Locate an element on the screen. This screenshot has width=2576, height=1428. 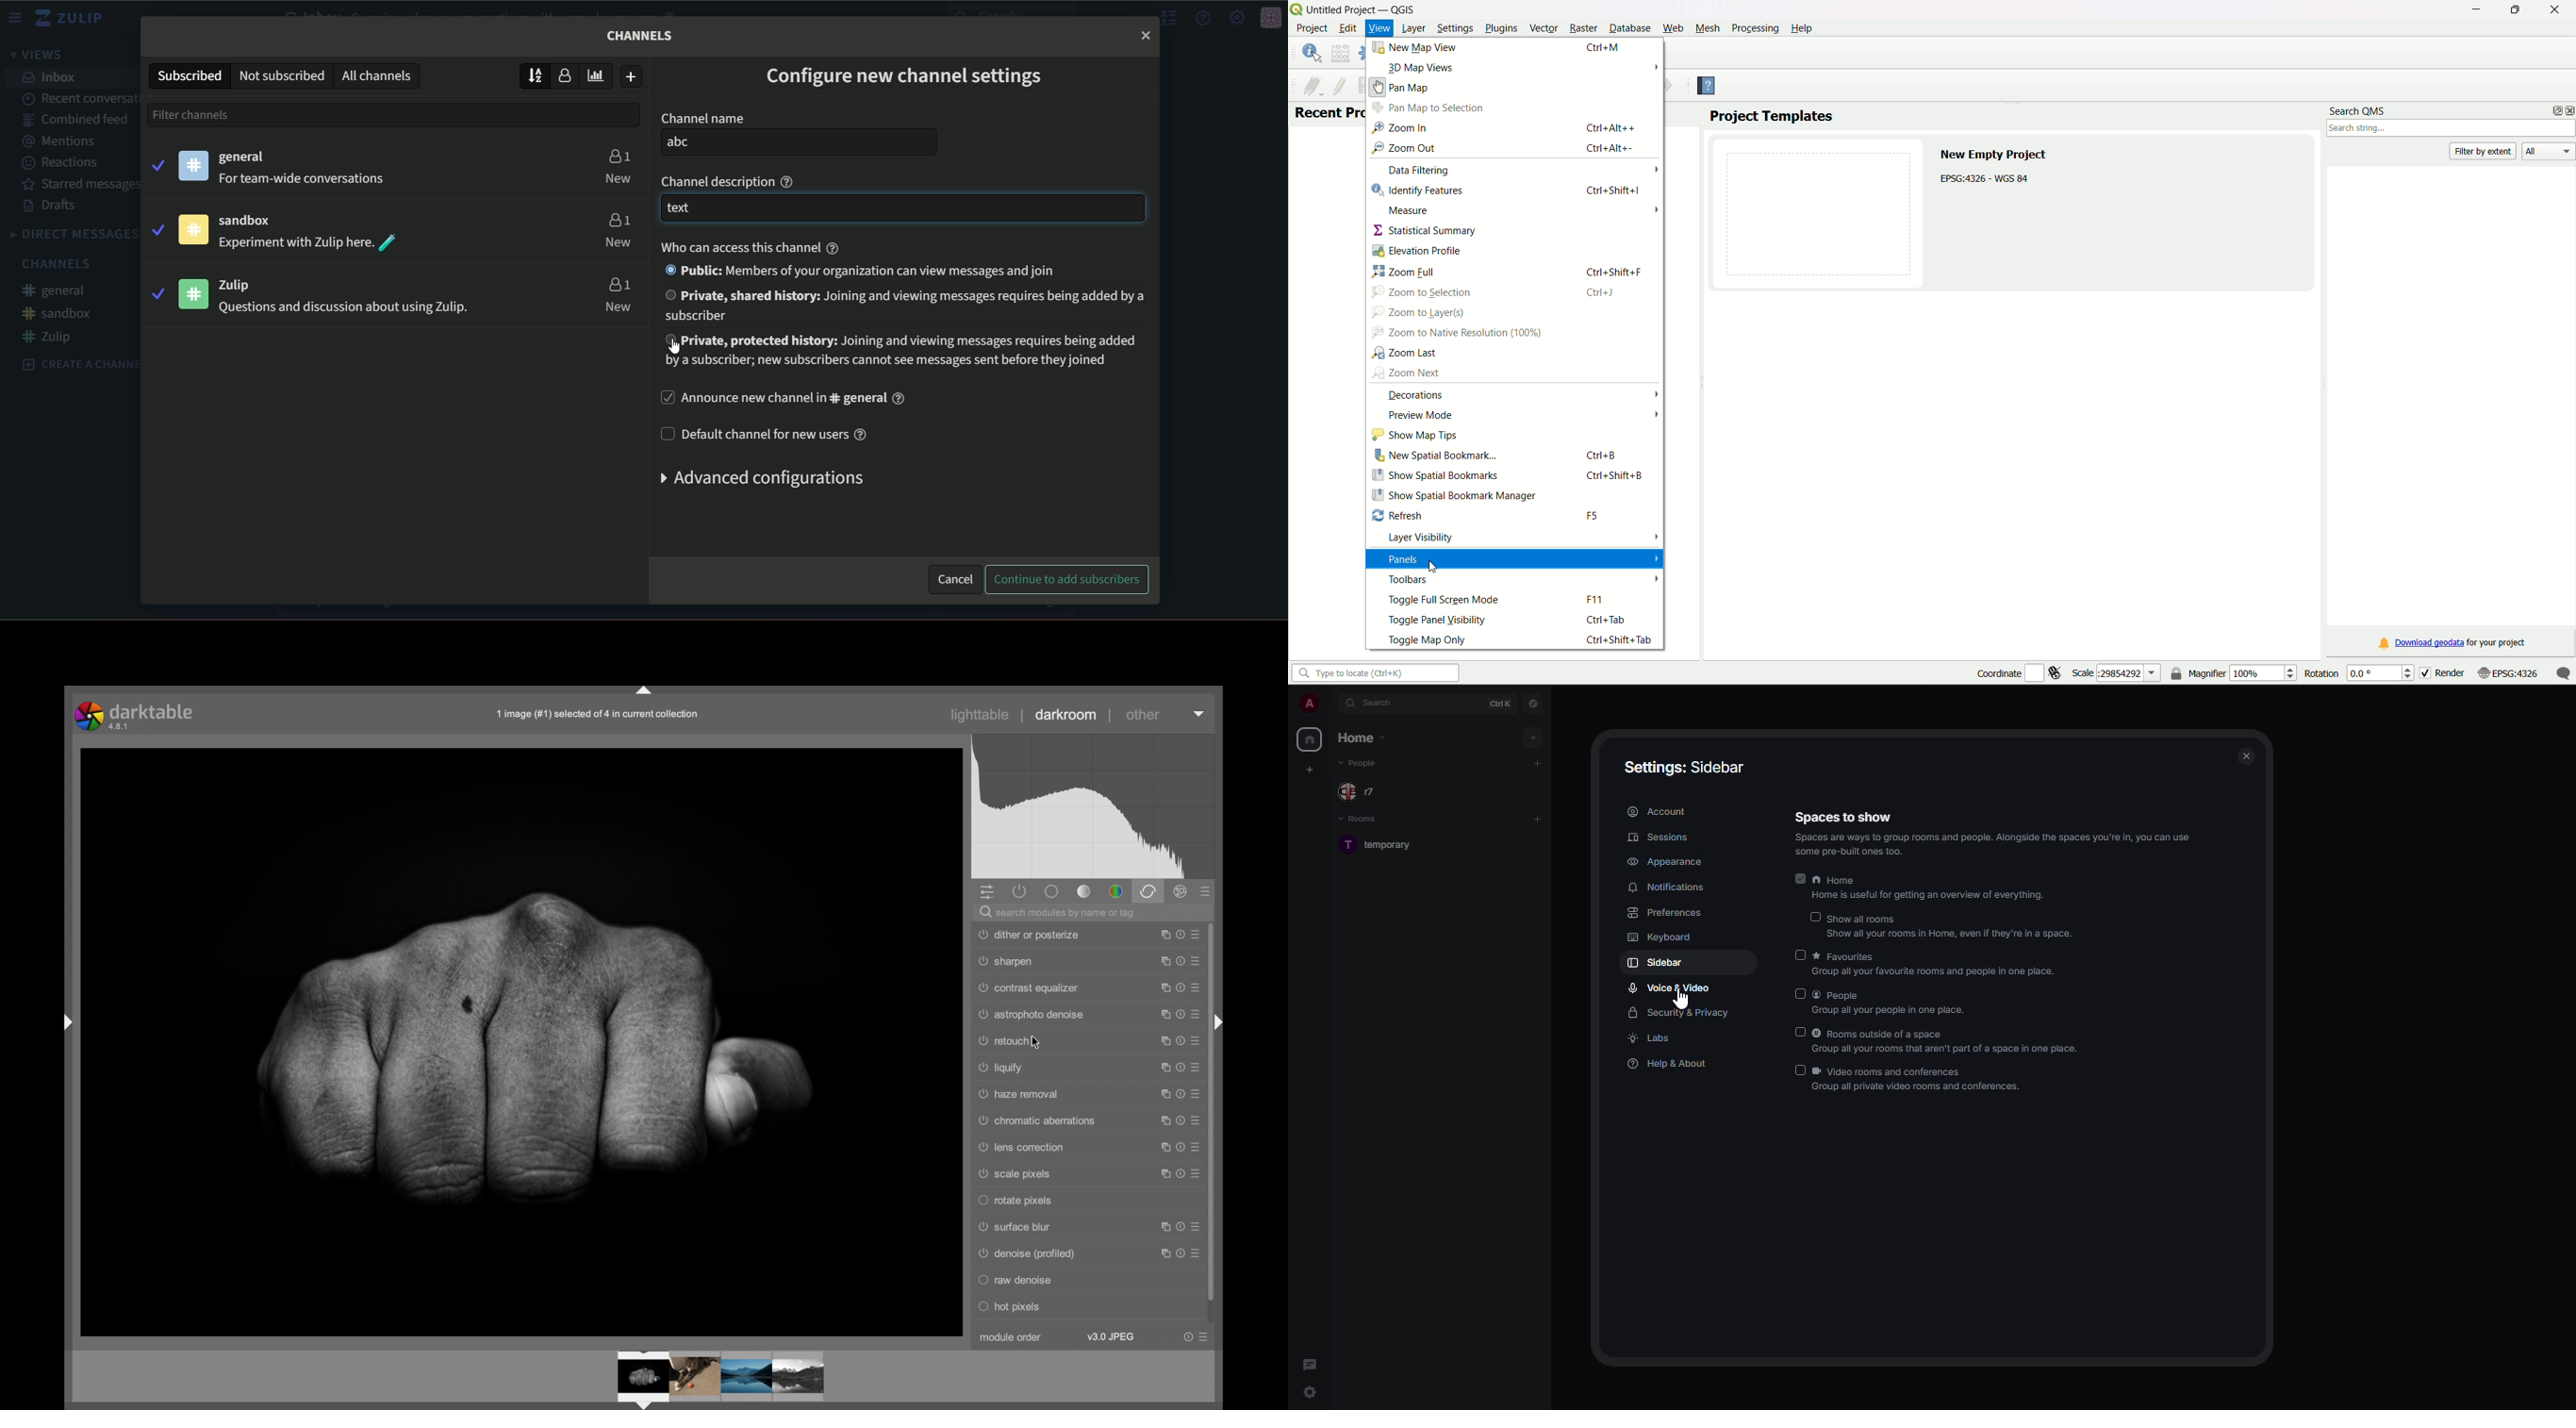
sort is located at coordinates (535, 75).